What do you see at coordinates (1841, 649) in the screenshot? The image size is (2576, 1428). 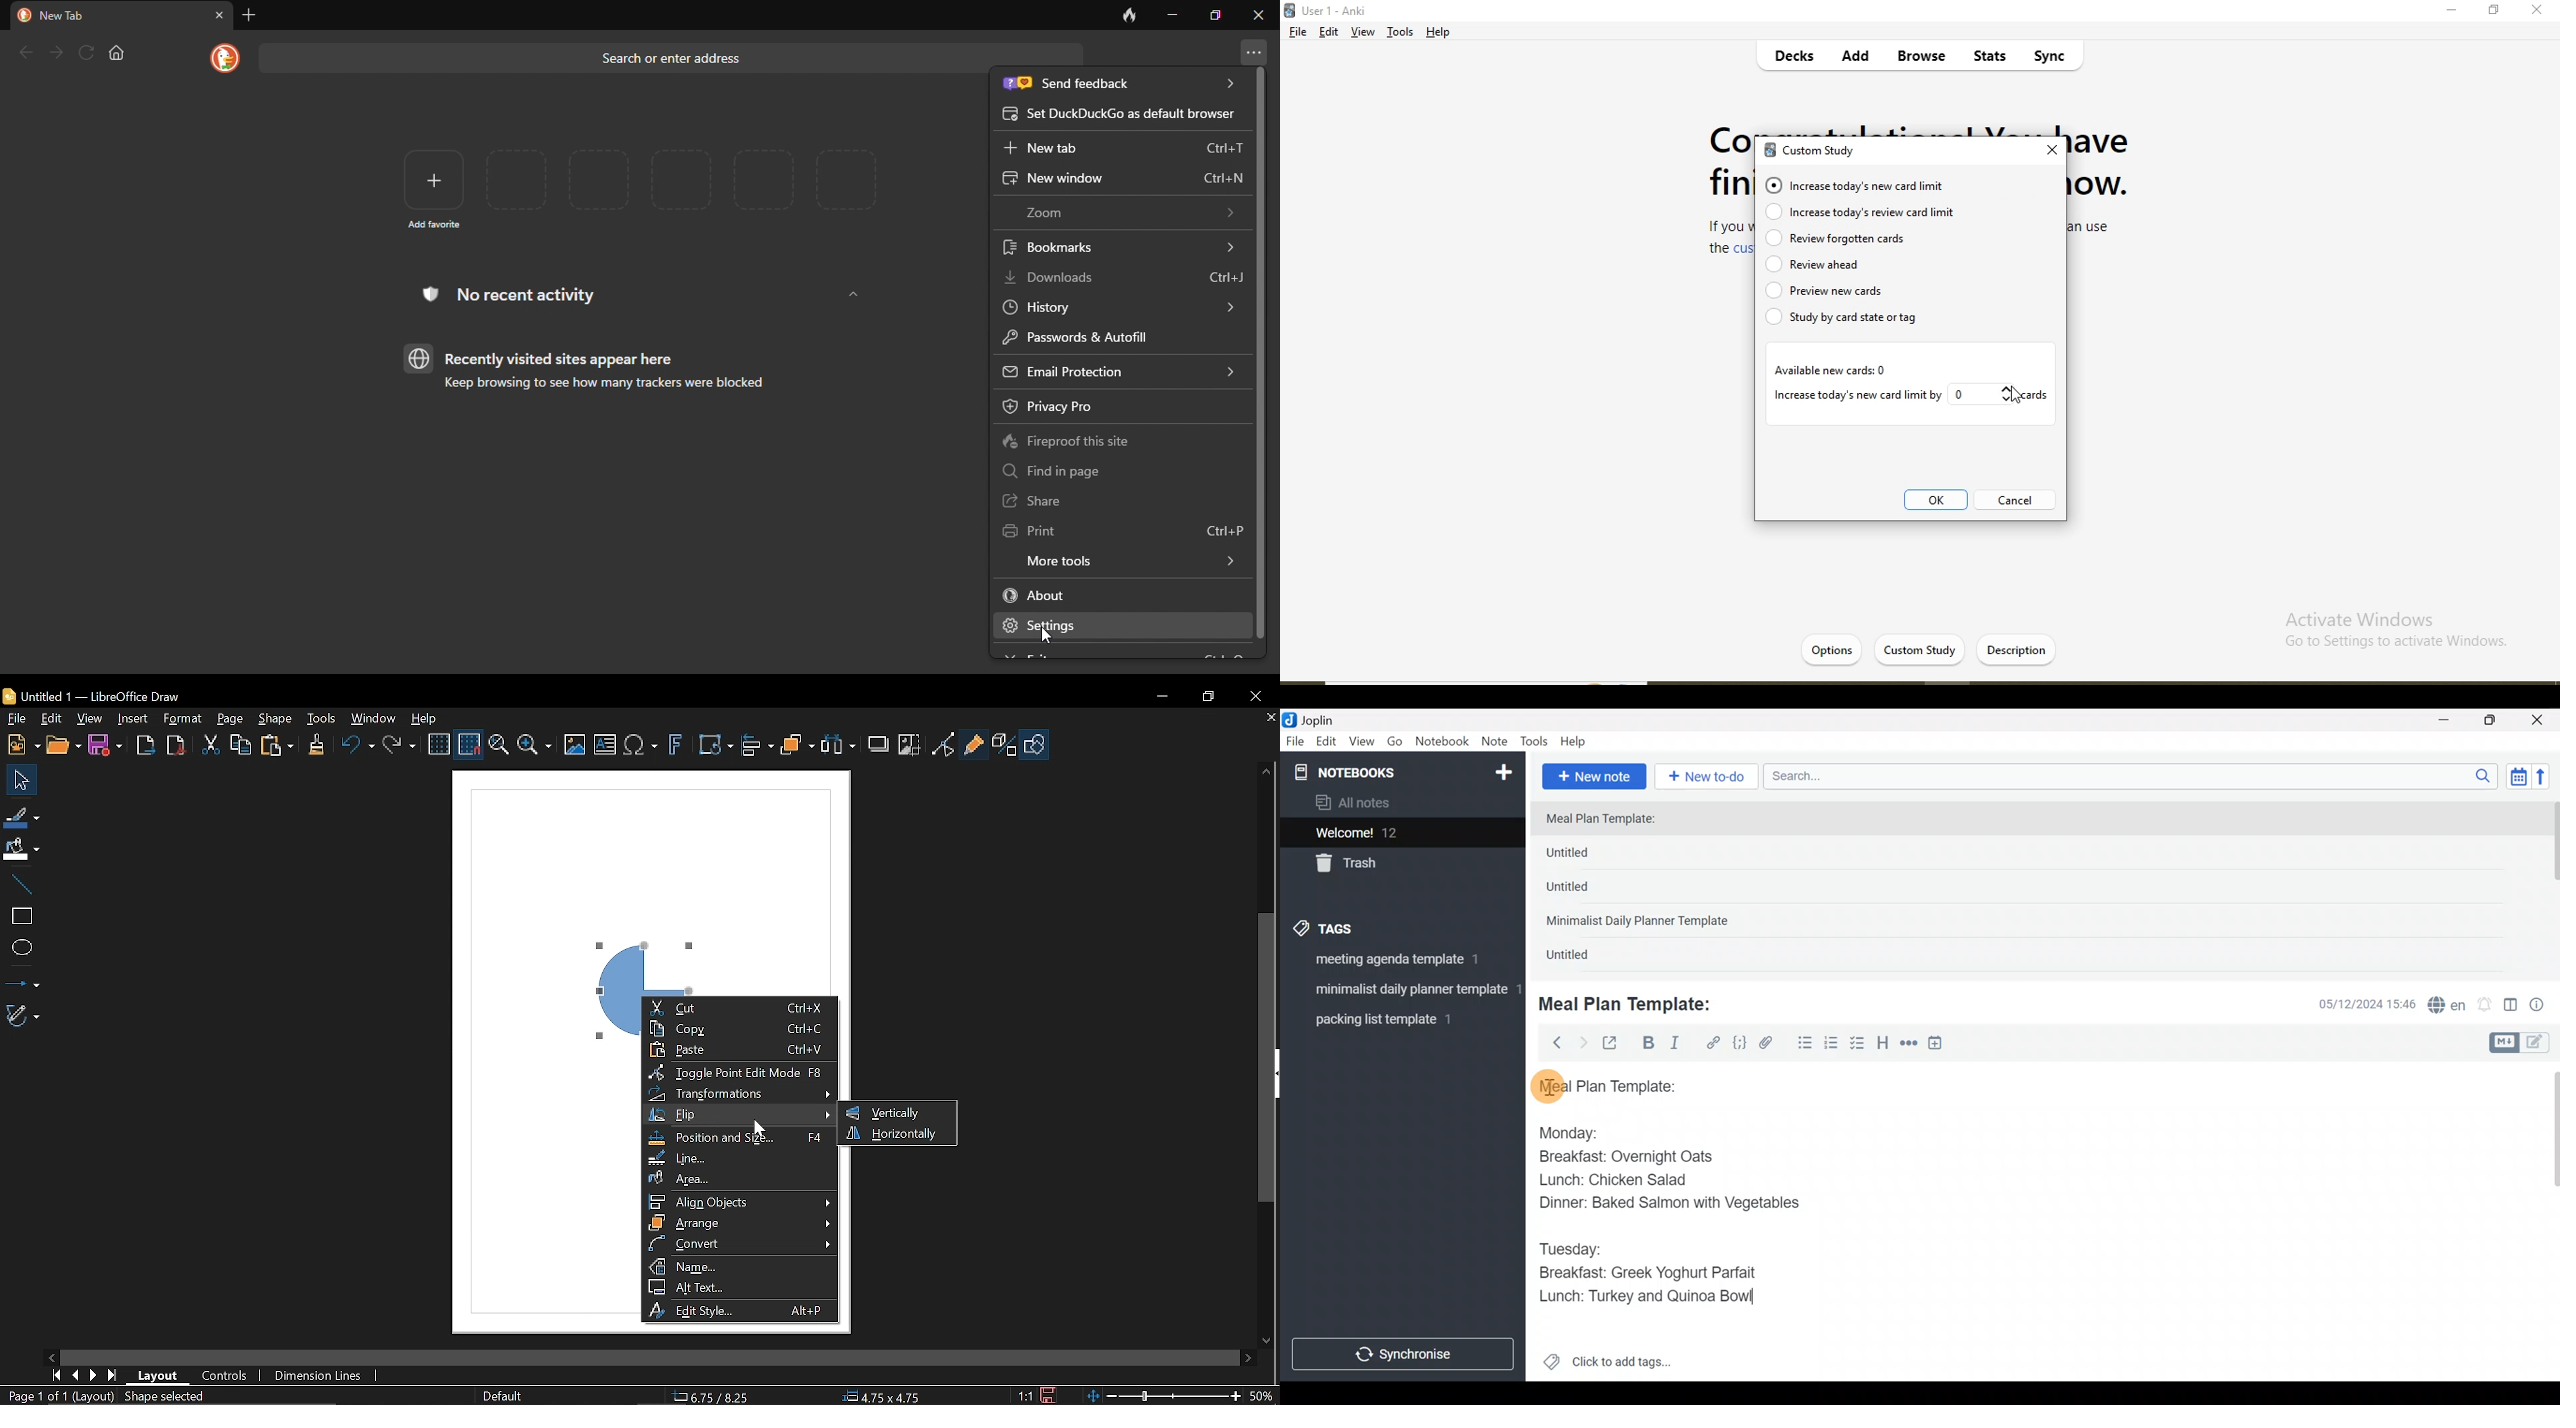 I see `get started` at bounding box center [1841, 649].